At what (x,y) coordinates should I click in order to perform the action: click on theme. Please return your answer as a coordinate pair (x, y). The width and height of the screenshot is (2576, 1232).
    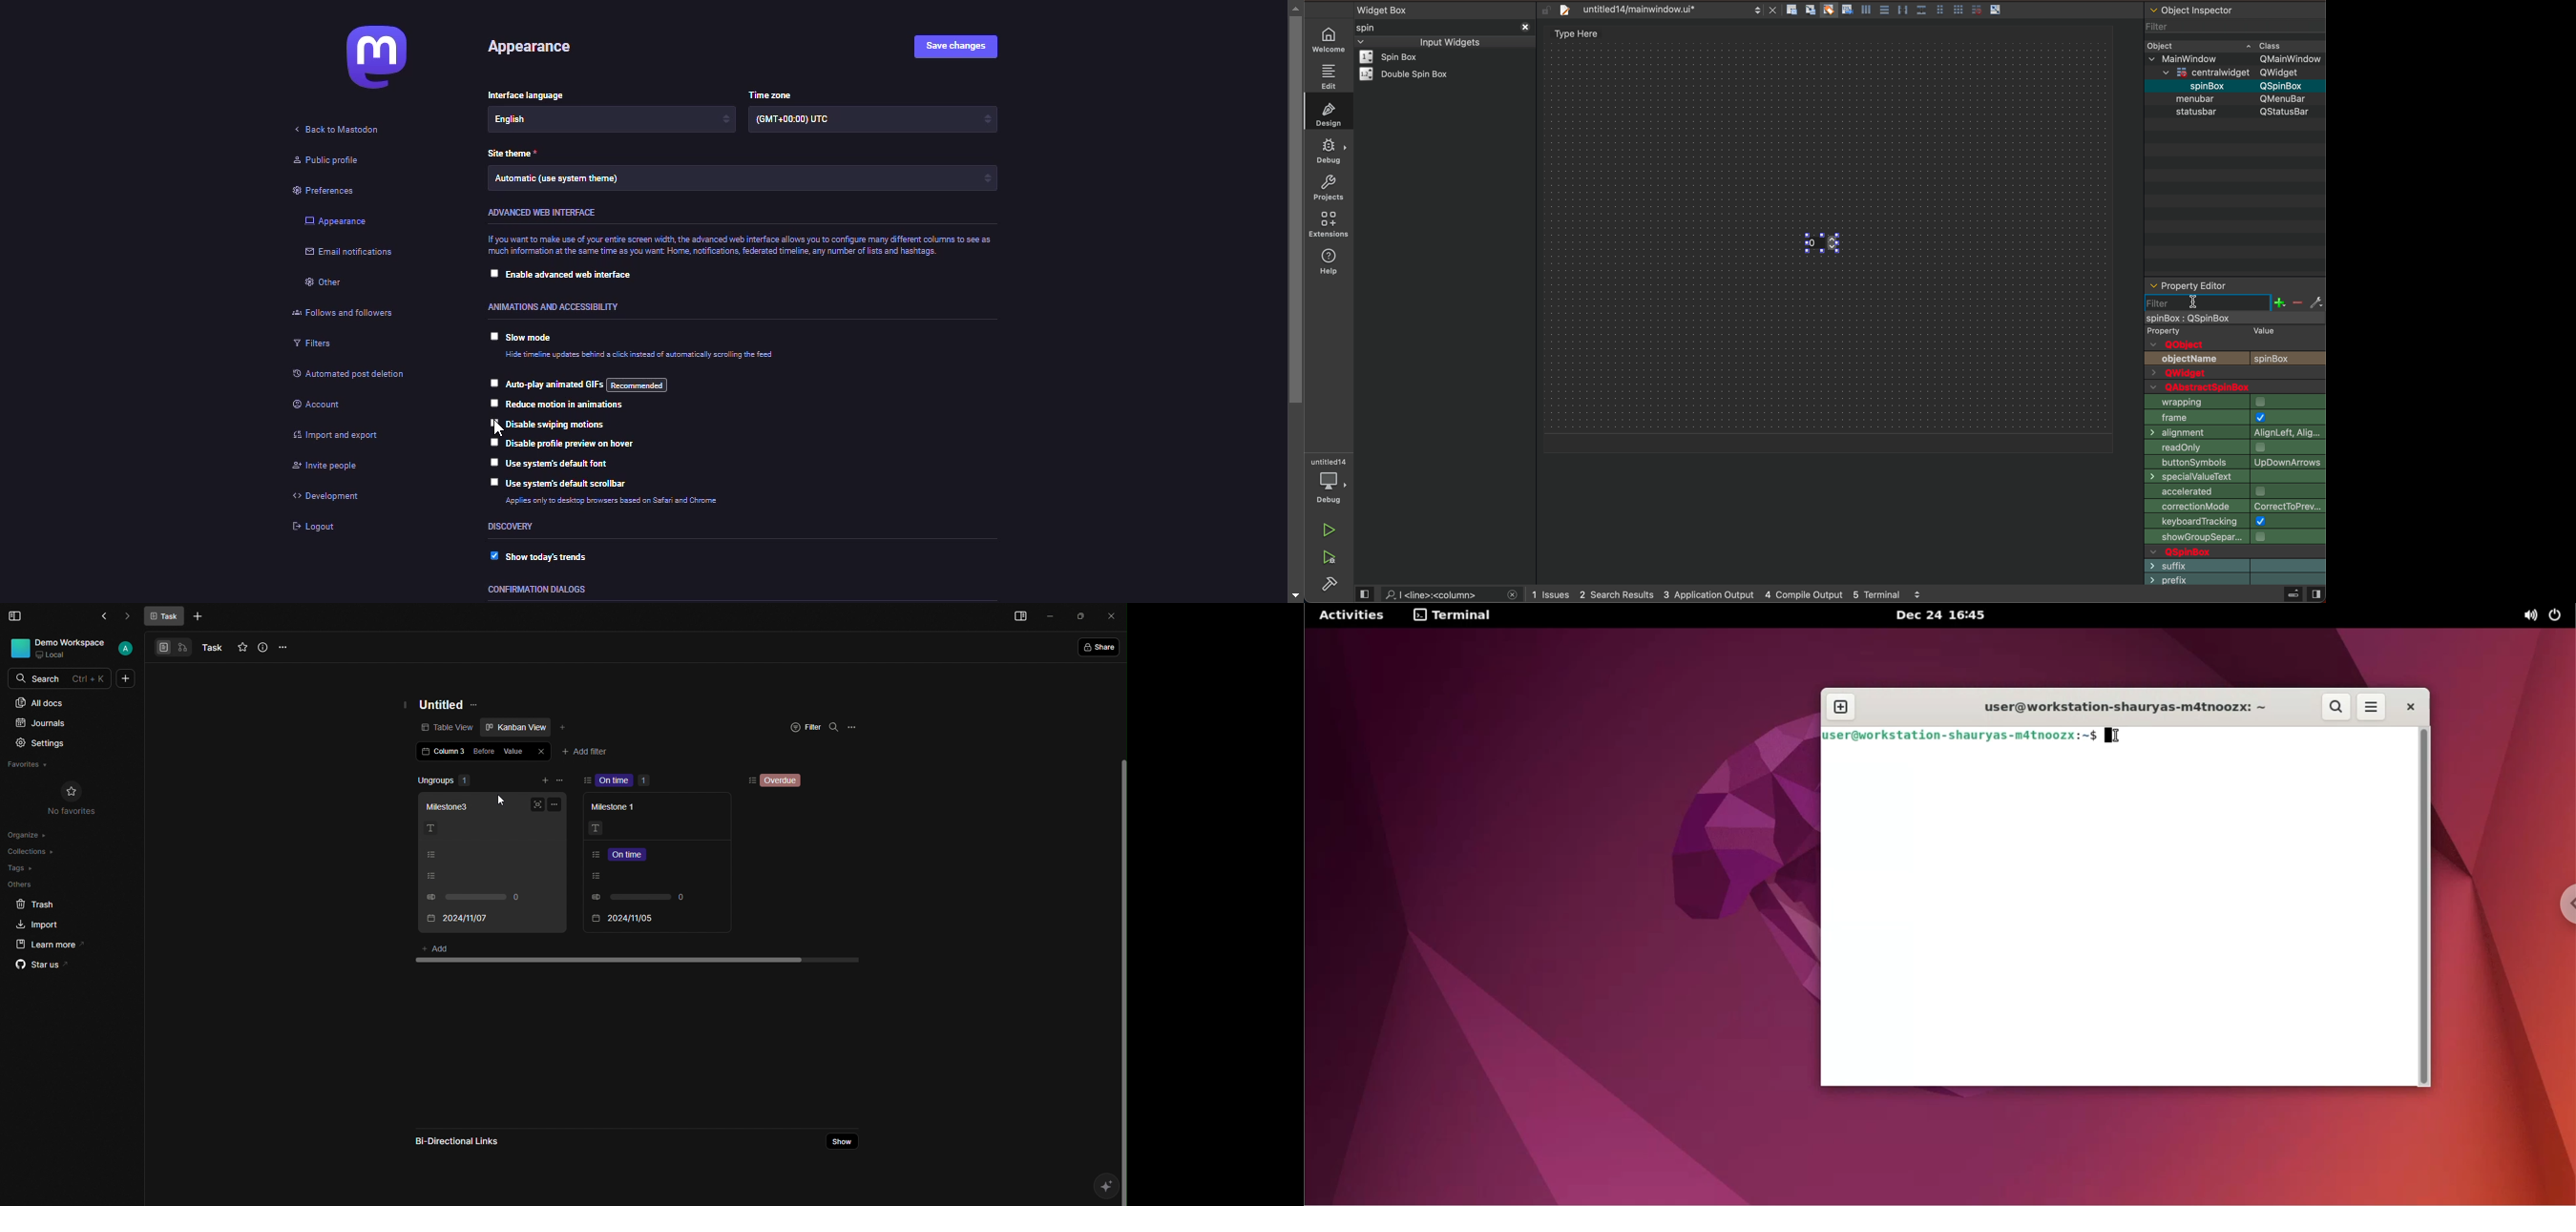
    Looking at the image, I should click on (573, 179).